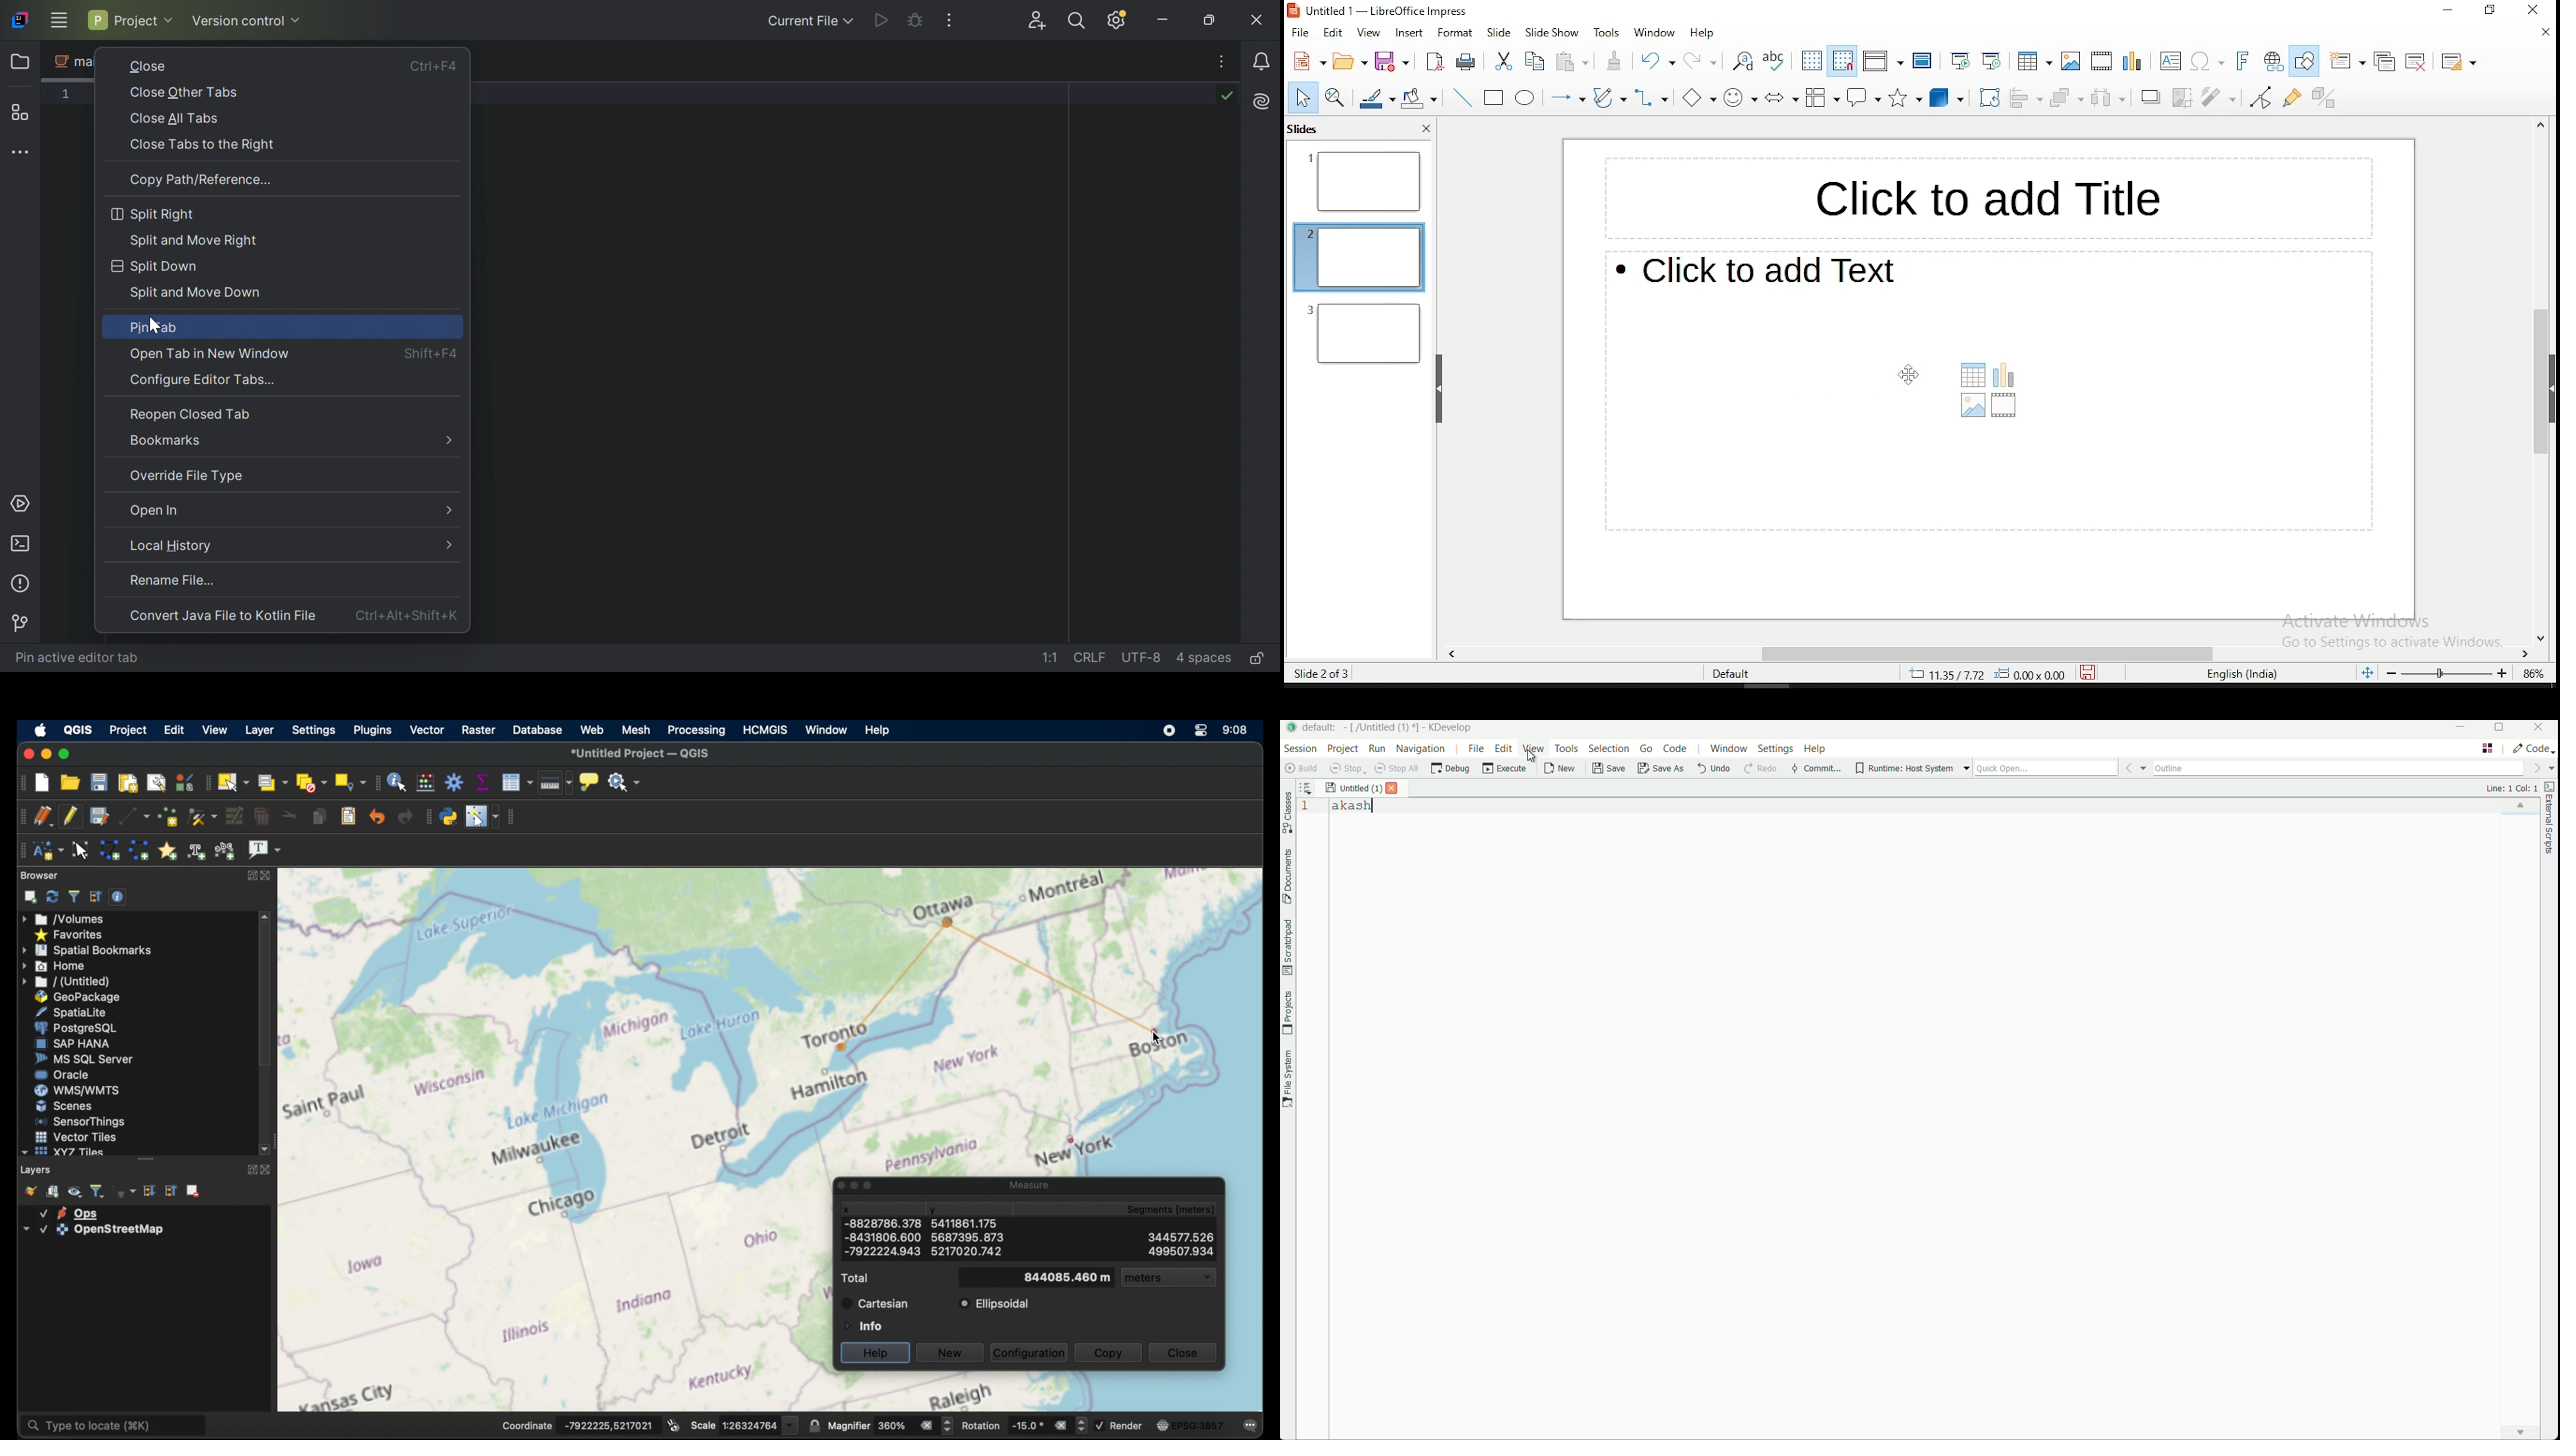  Describe the element at coordinates (349, 782) in the screenshot. I see `select by location` at that location.